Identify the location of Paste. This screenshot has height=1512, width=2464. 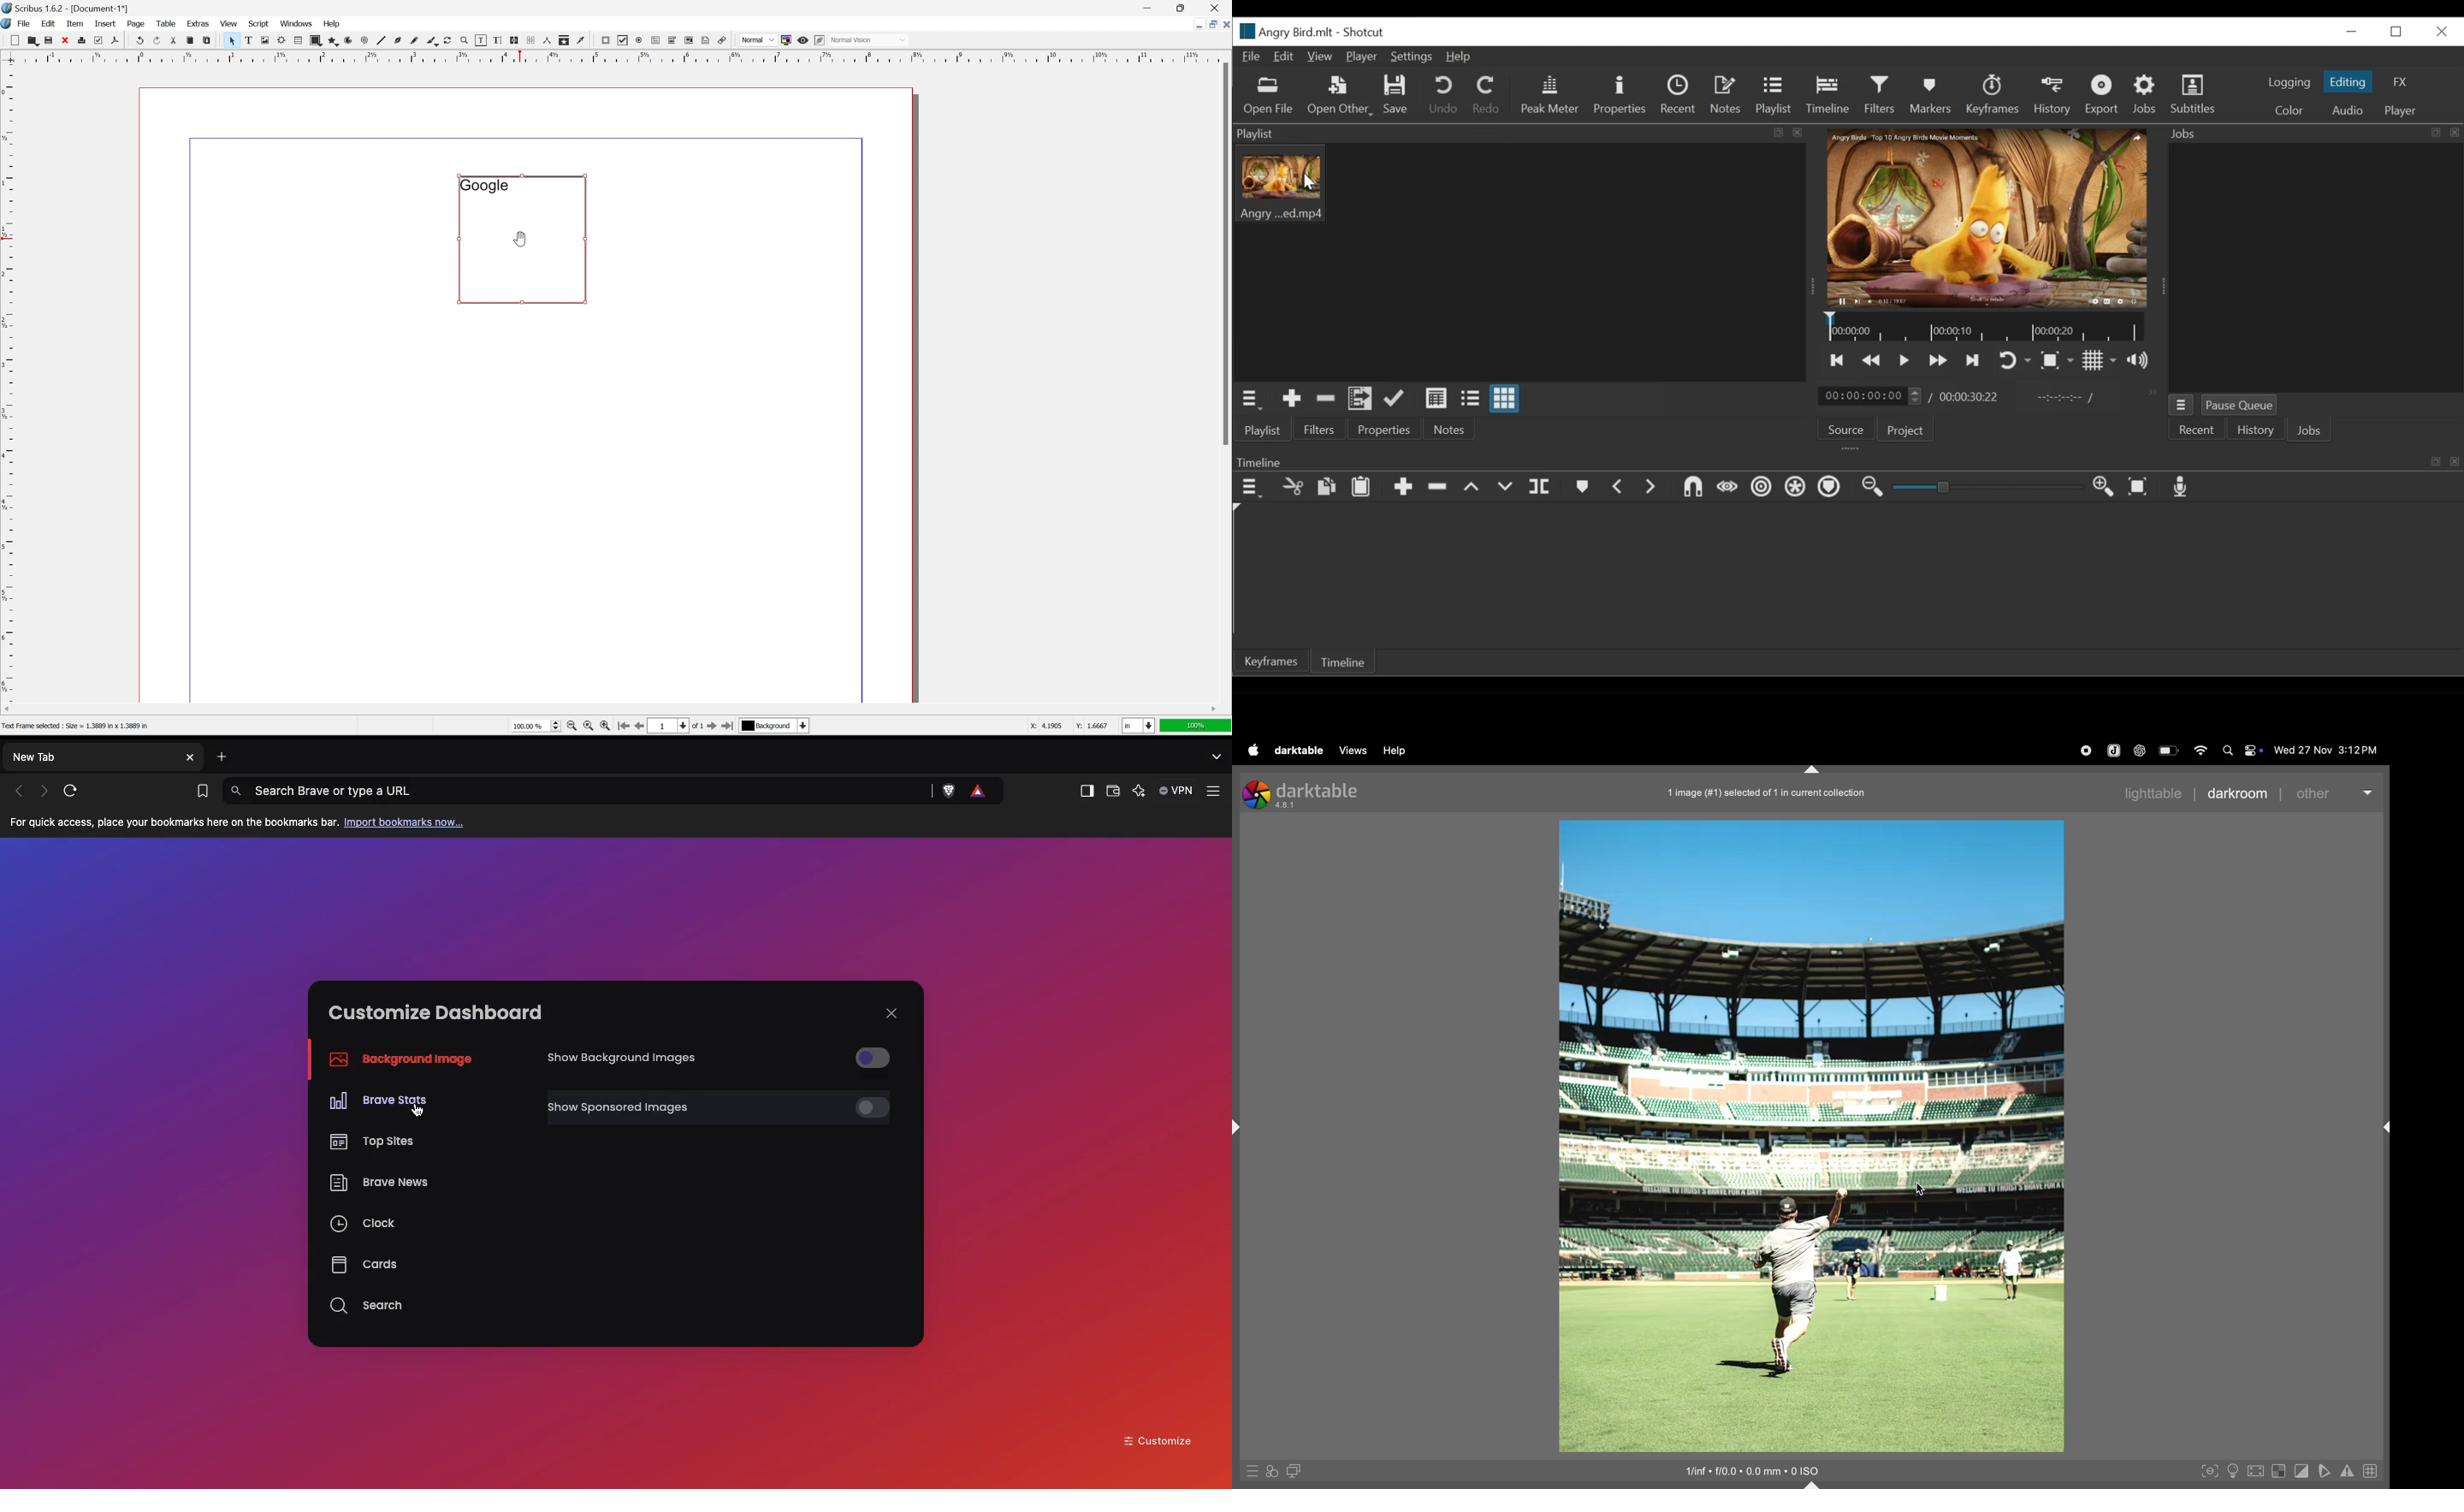
(1326, 486).